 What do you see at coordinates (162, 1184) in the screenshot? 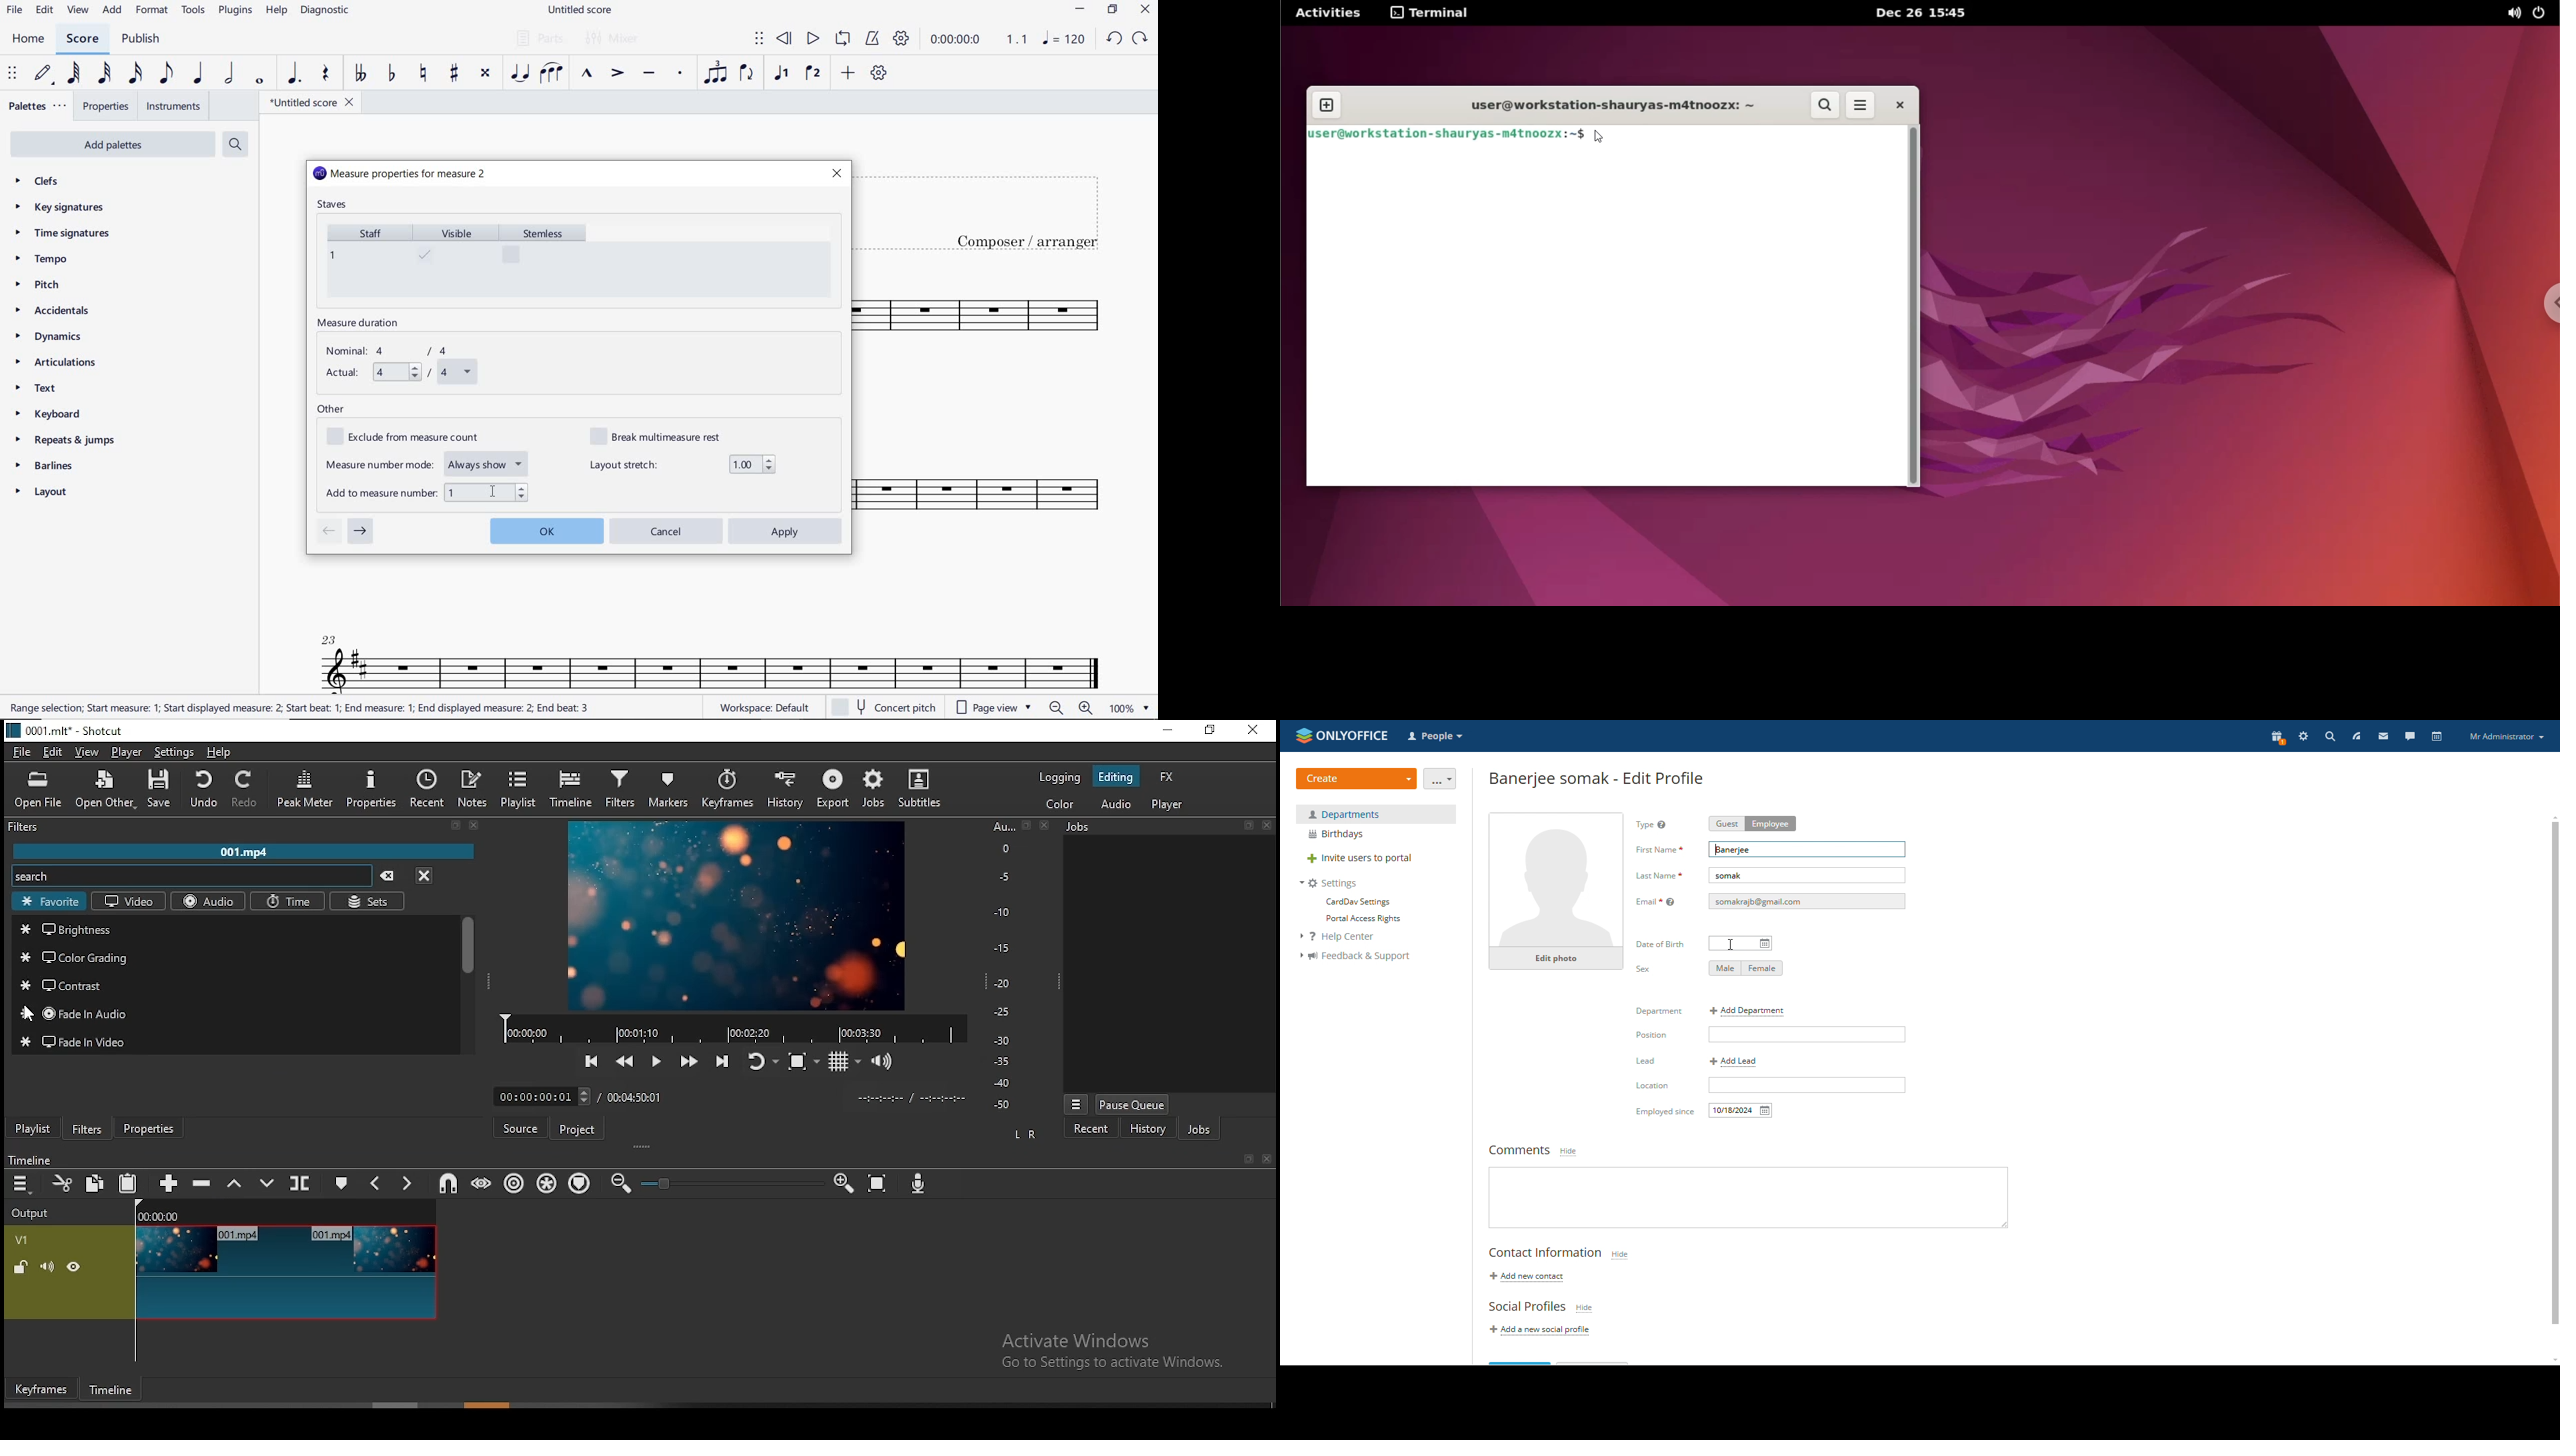
I see `append` at bounding box center [162, 1184].